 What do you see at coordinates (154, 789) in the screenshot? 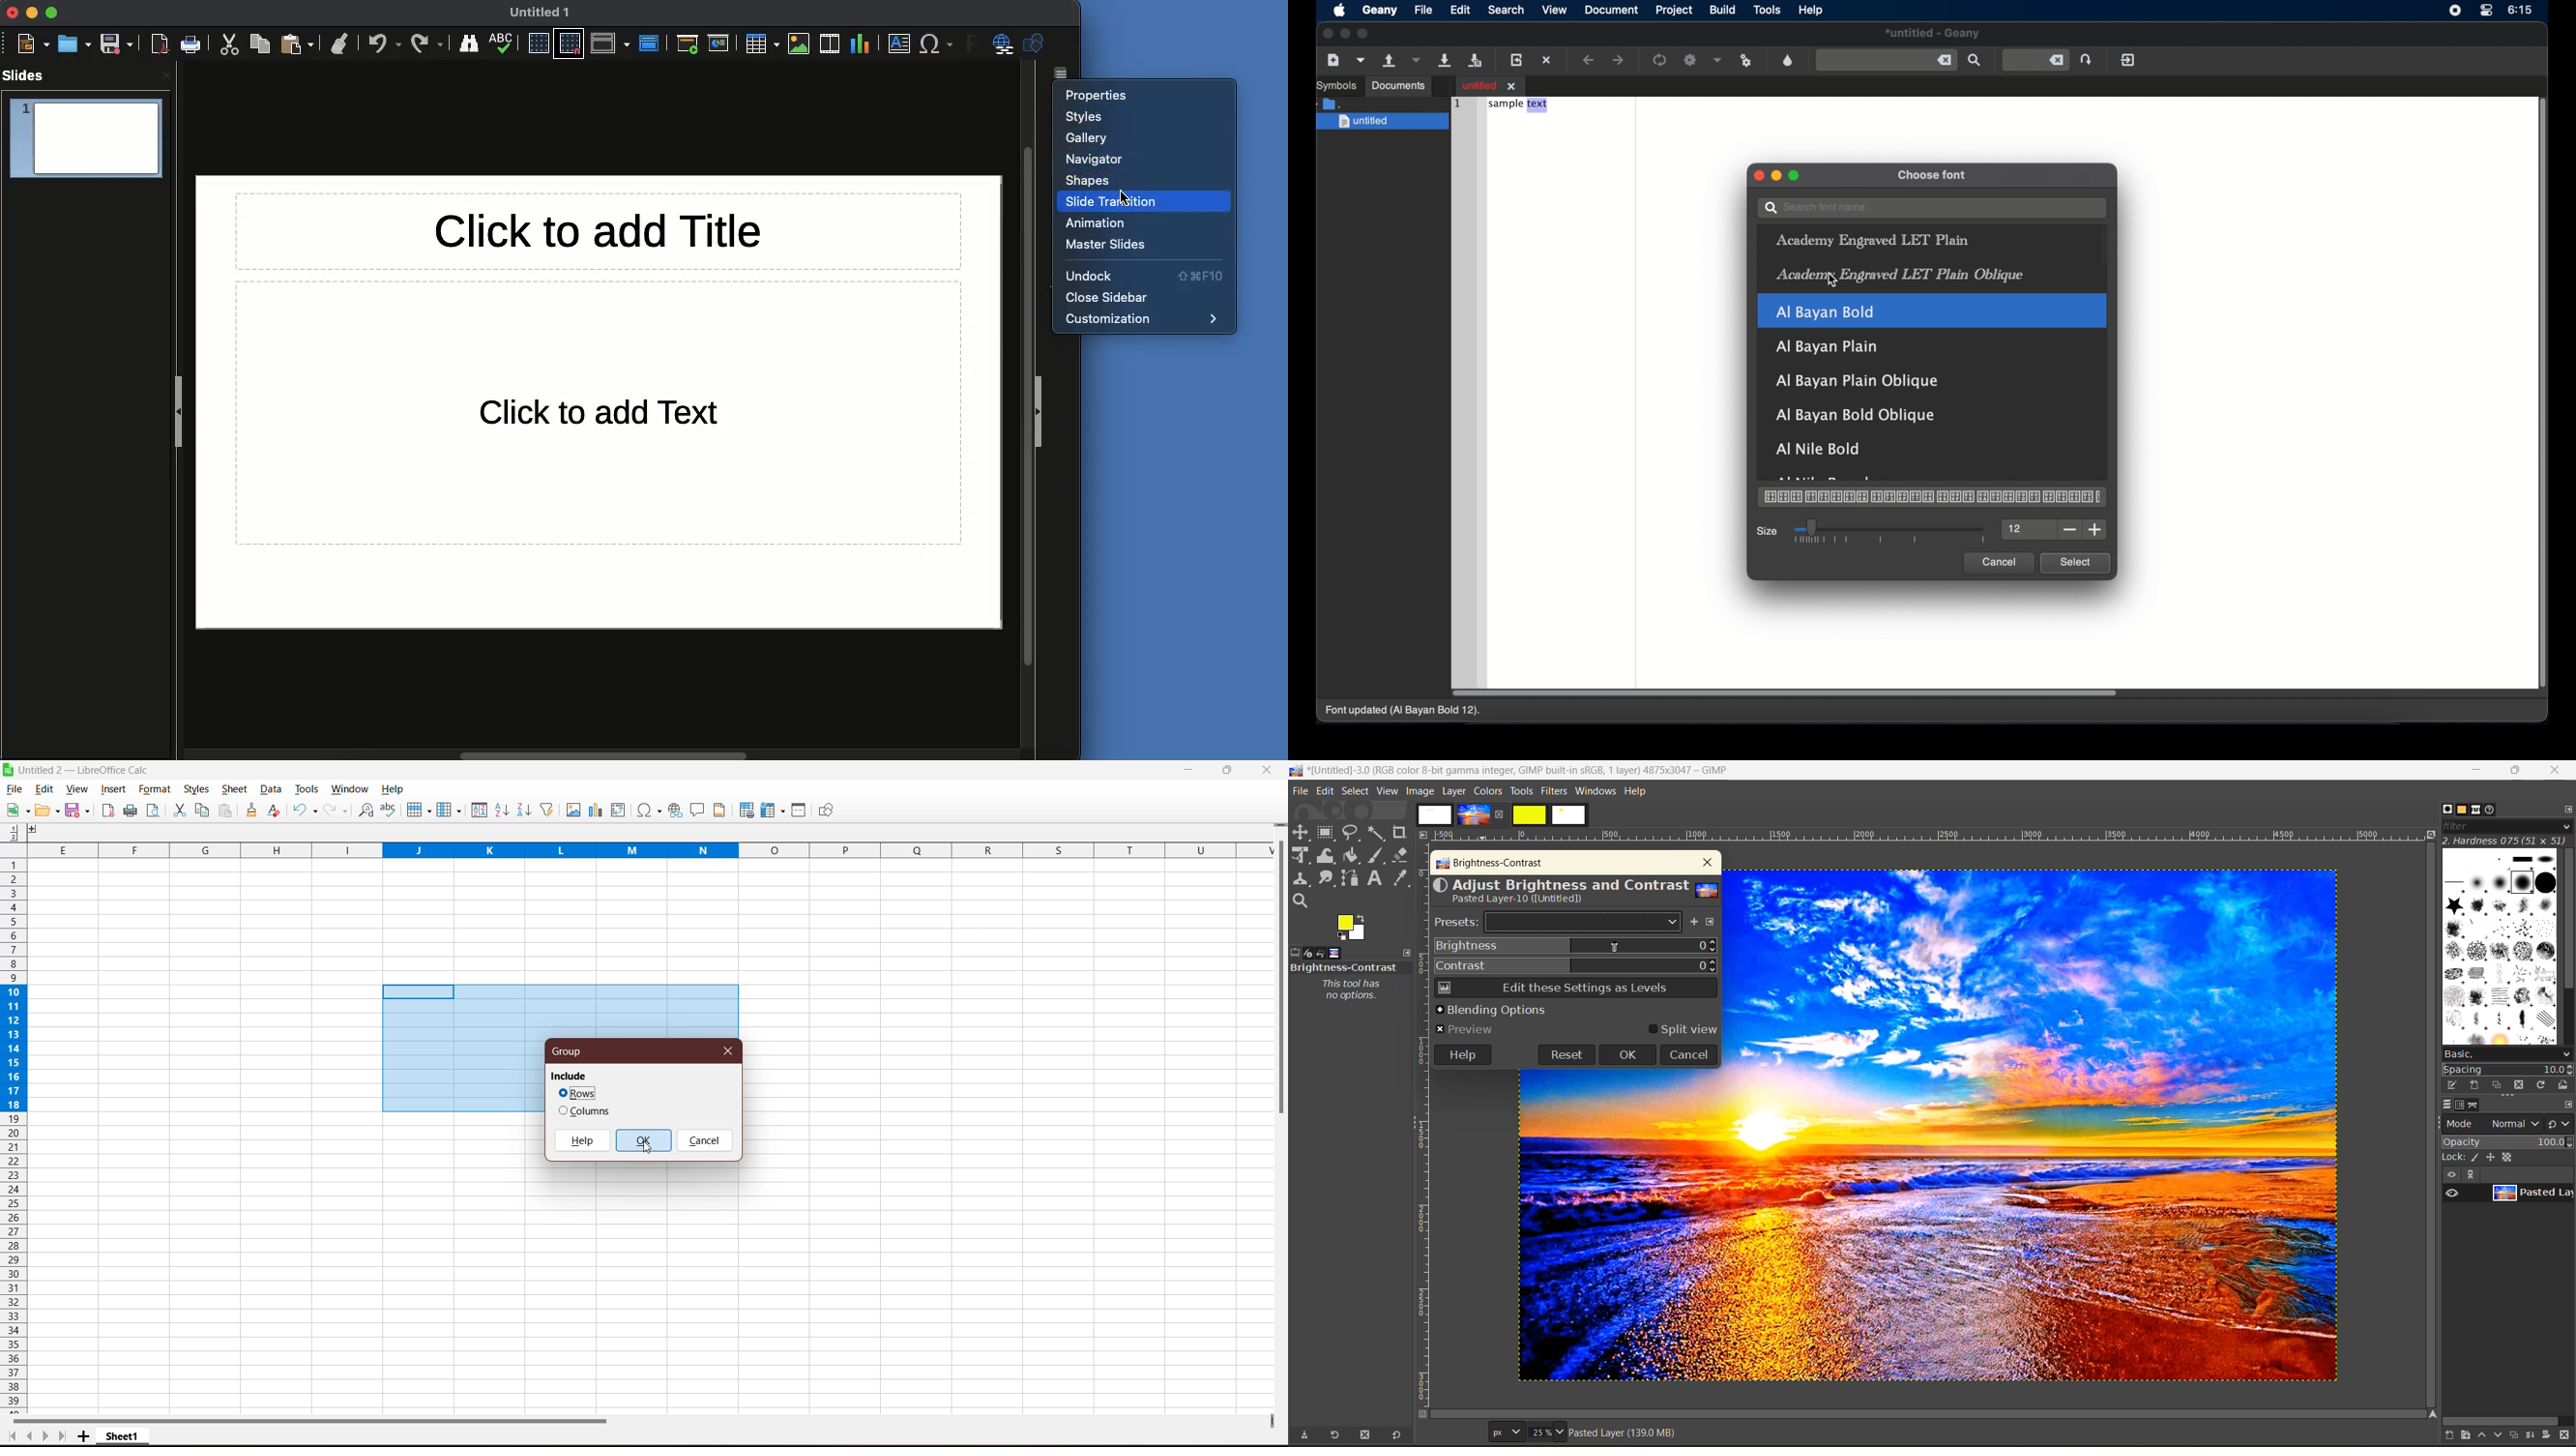
I see `Format` at bounding box center [154, 789].